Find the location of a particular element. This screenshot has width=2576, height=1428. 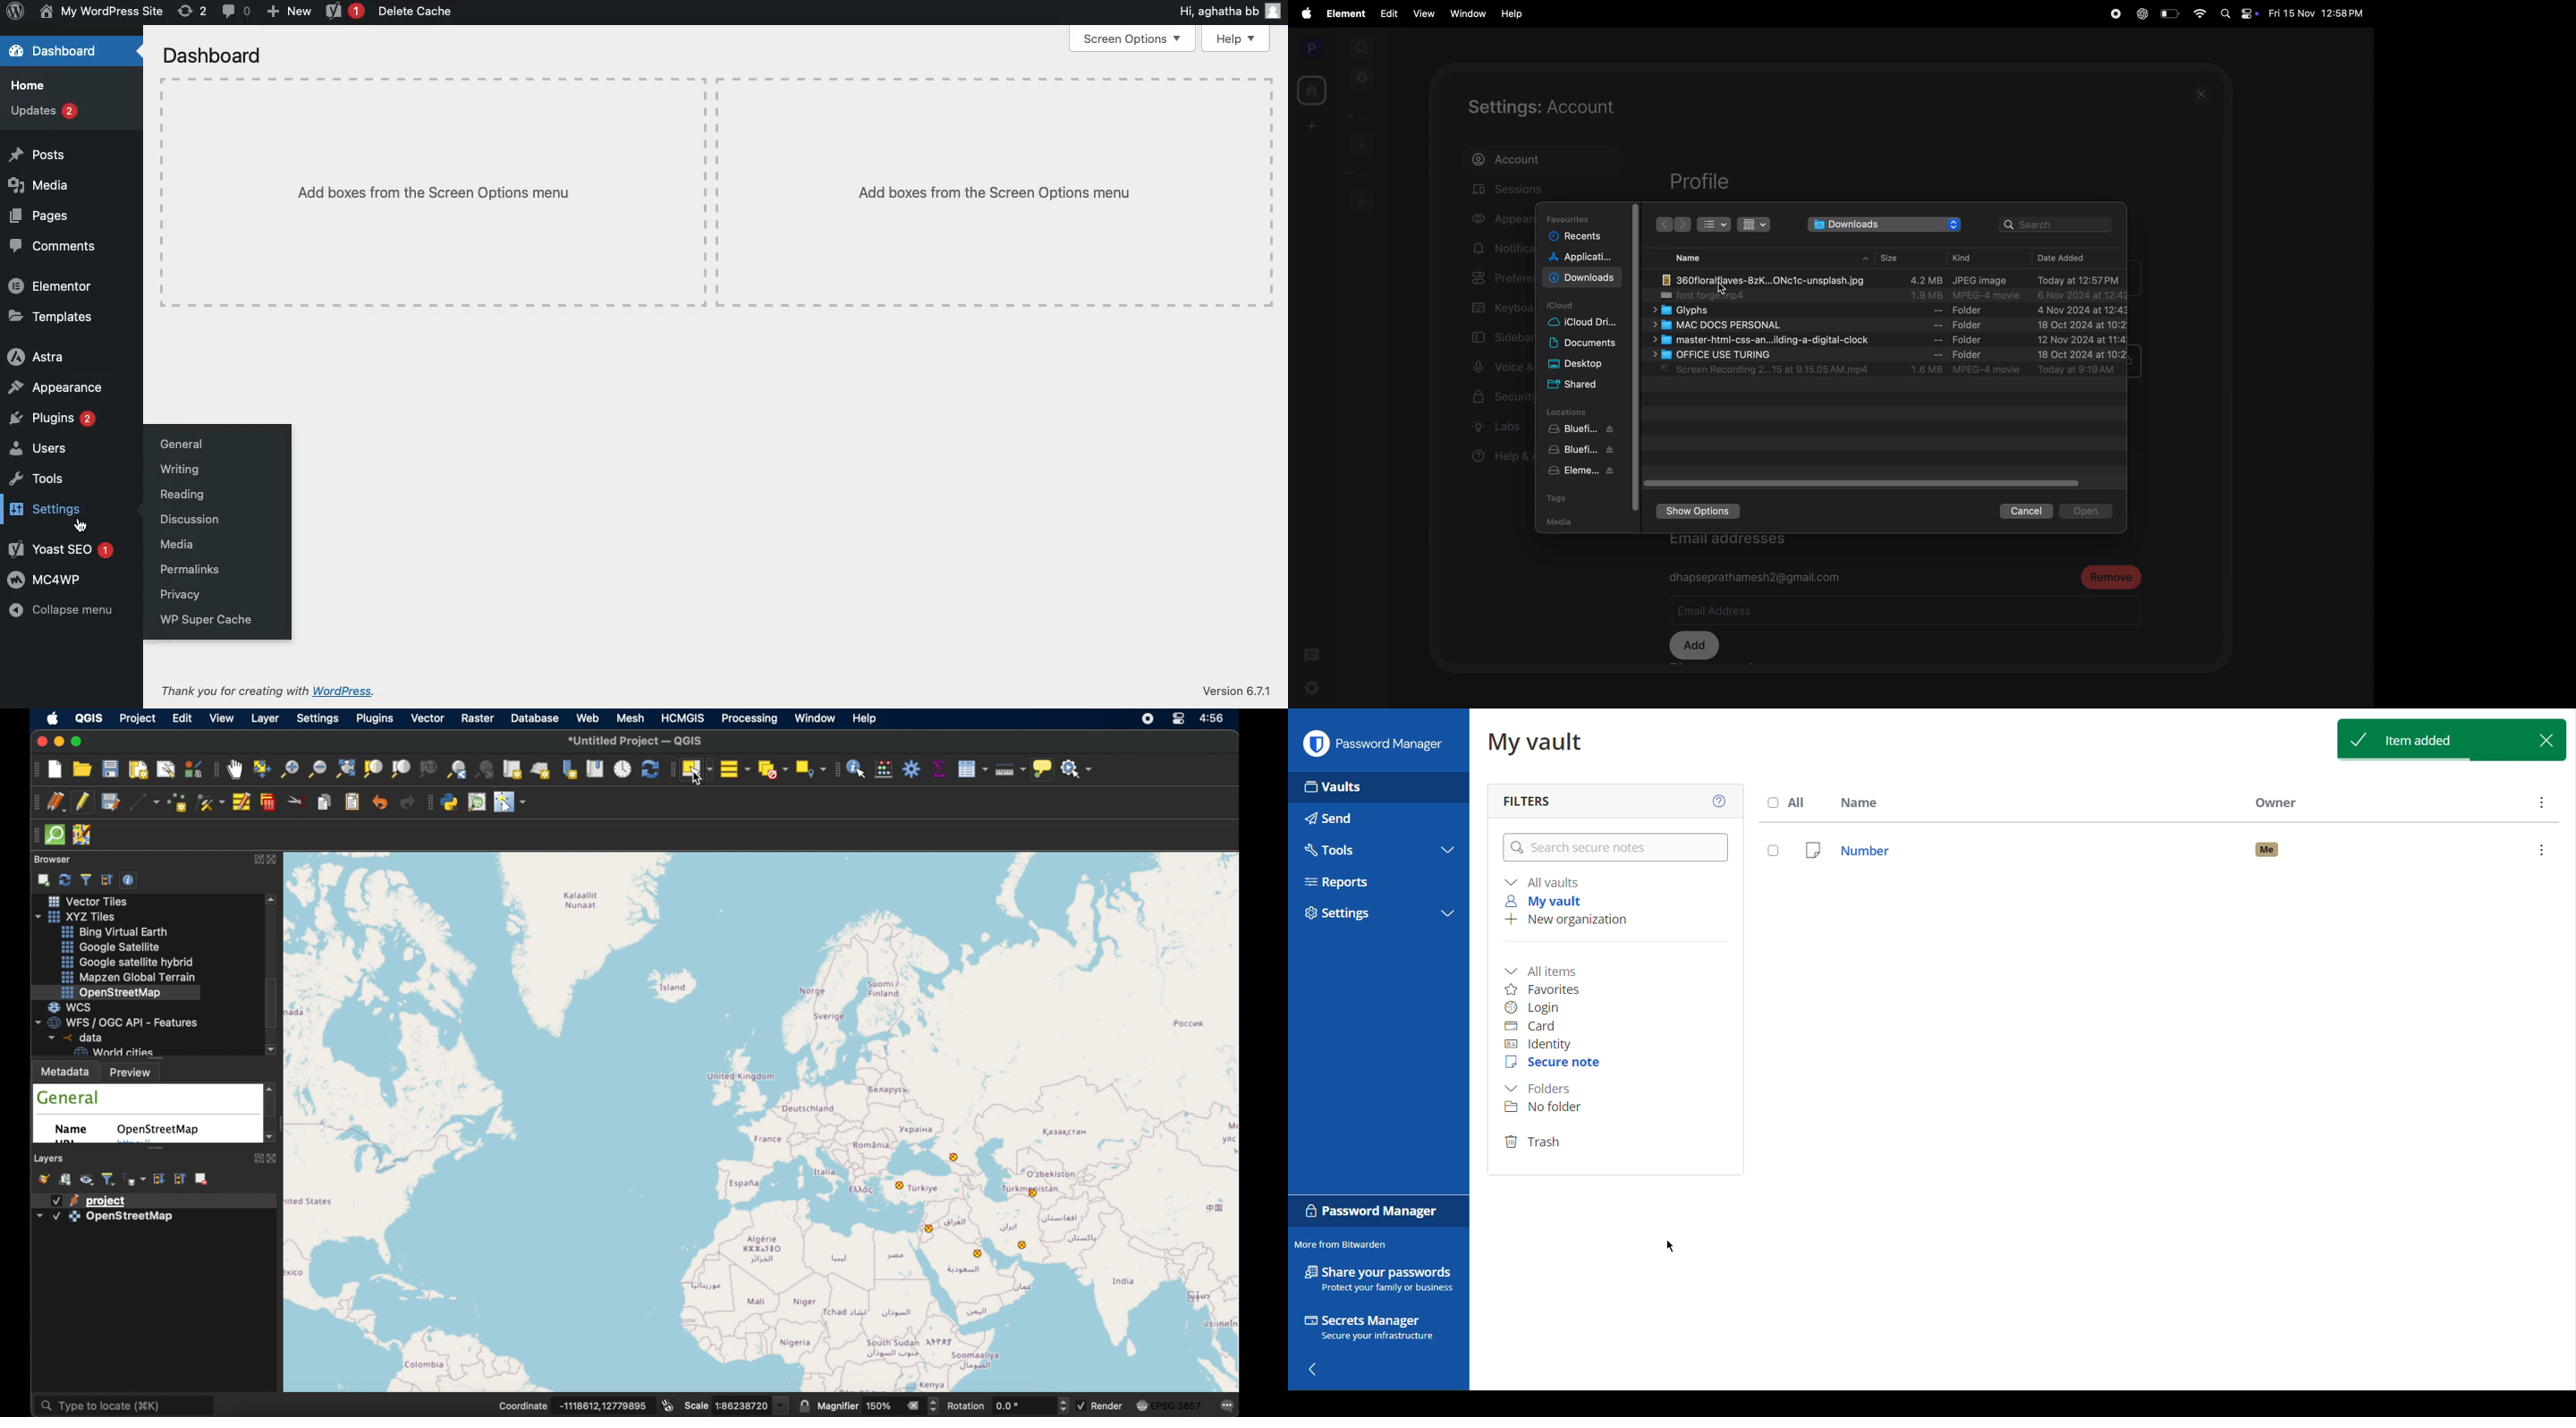

Folder is located at coordinates (1544, 1089).